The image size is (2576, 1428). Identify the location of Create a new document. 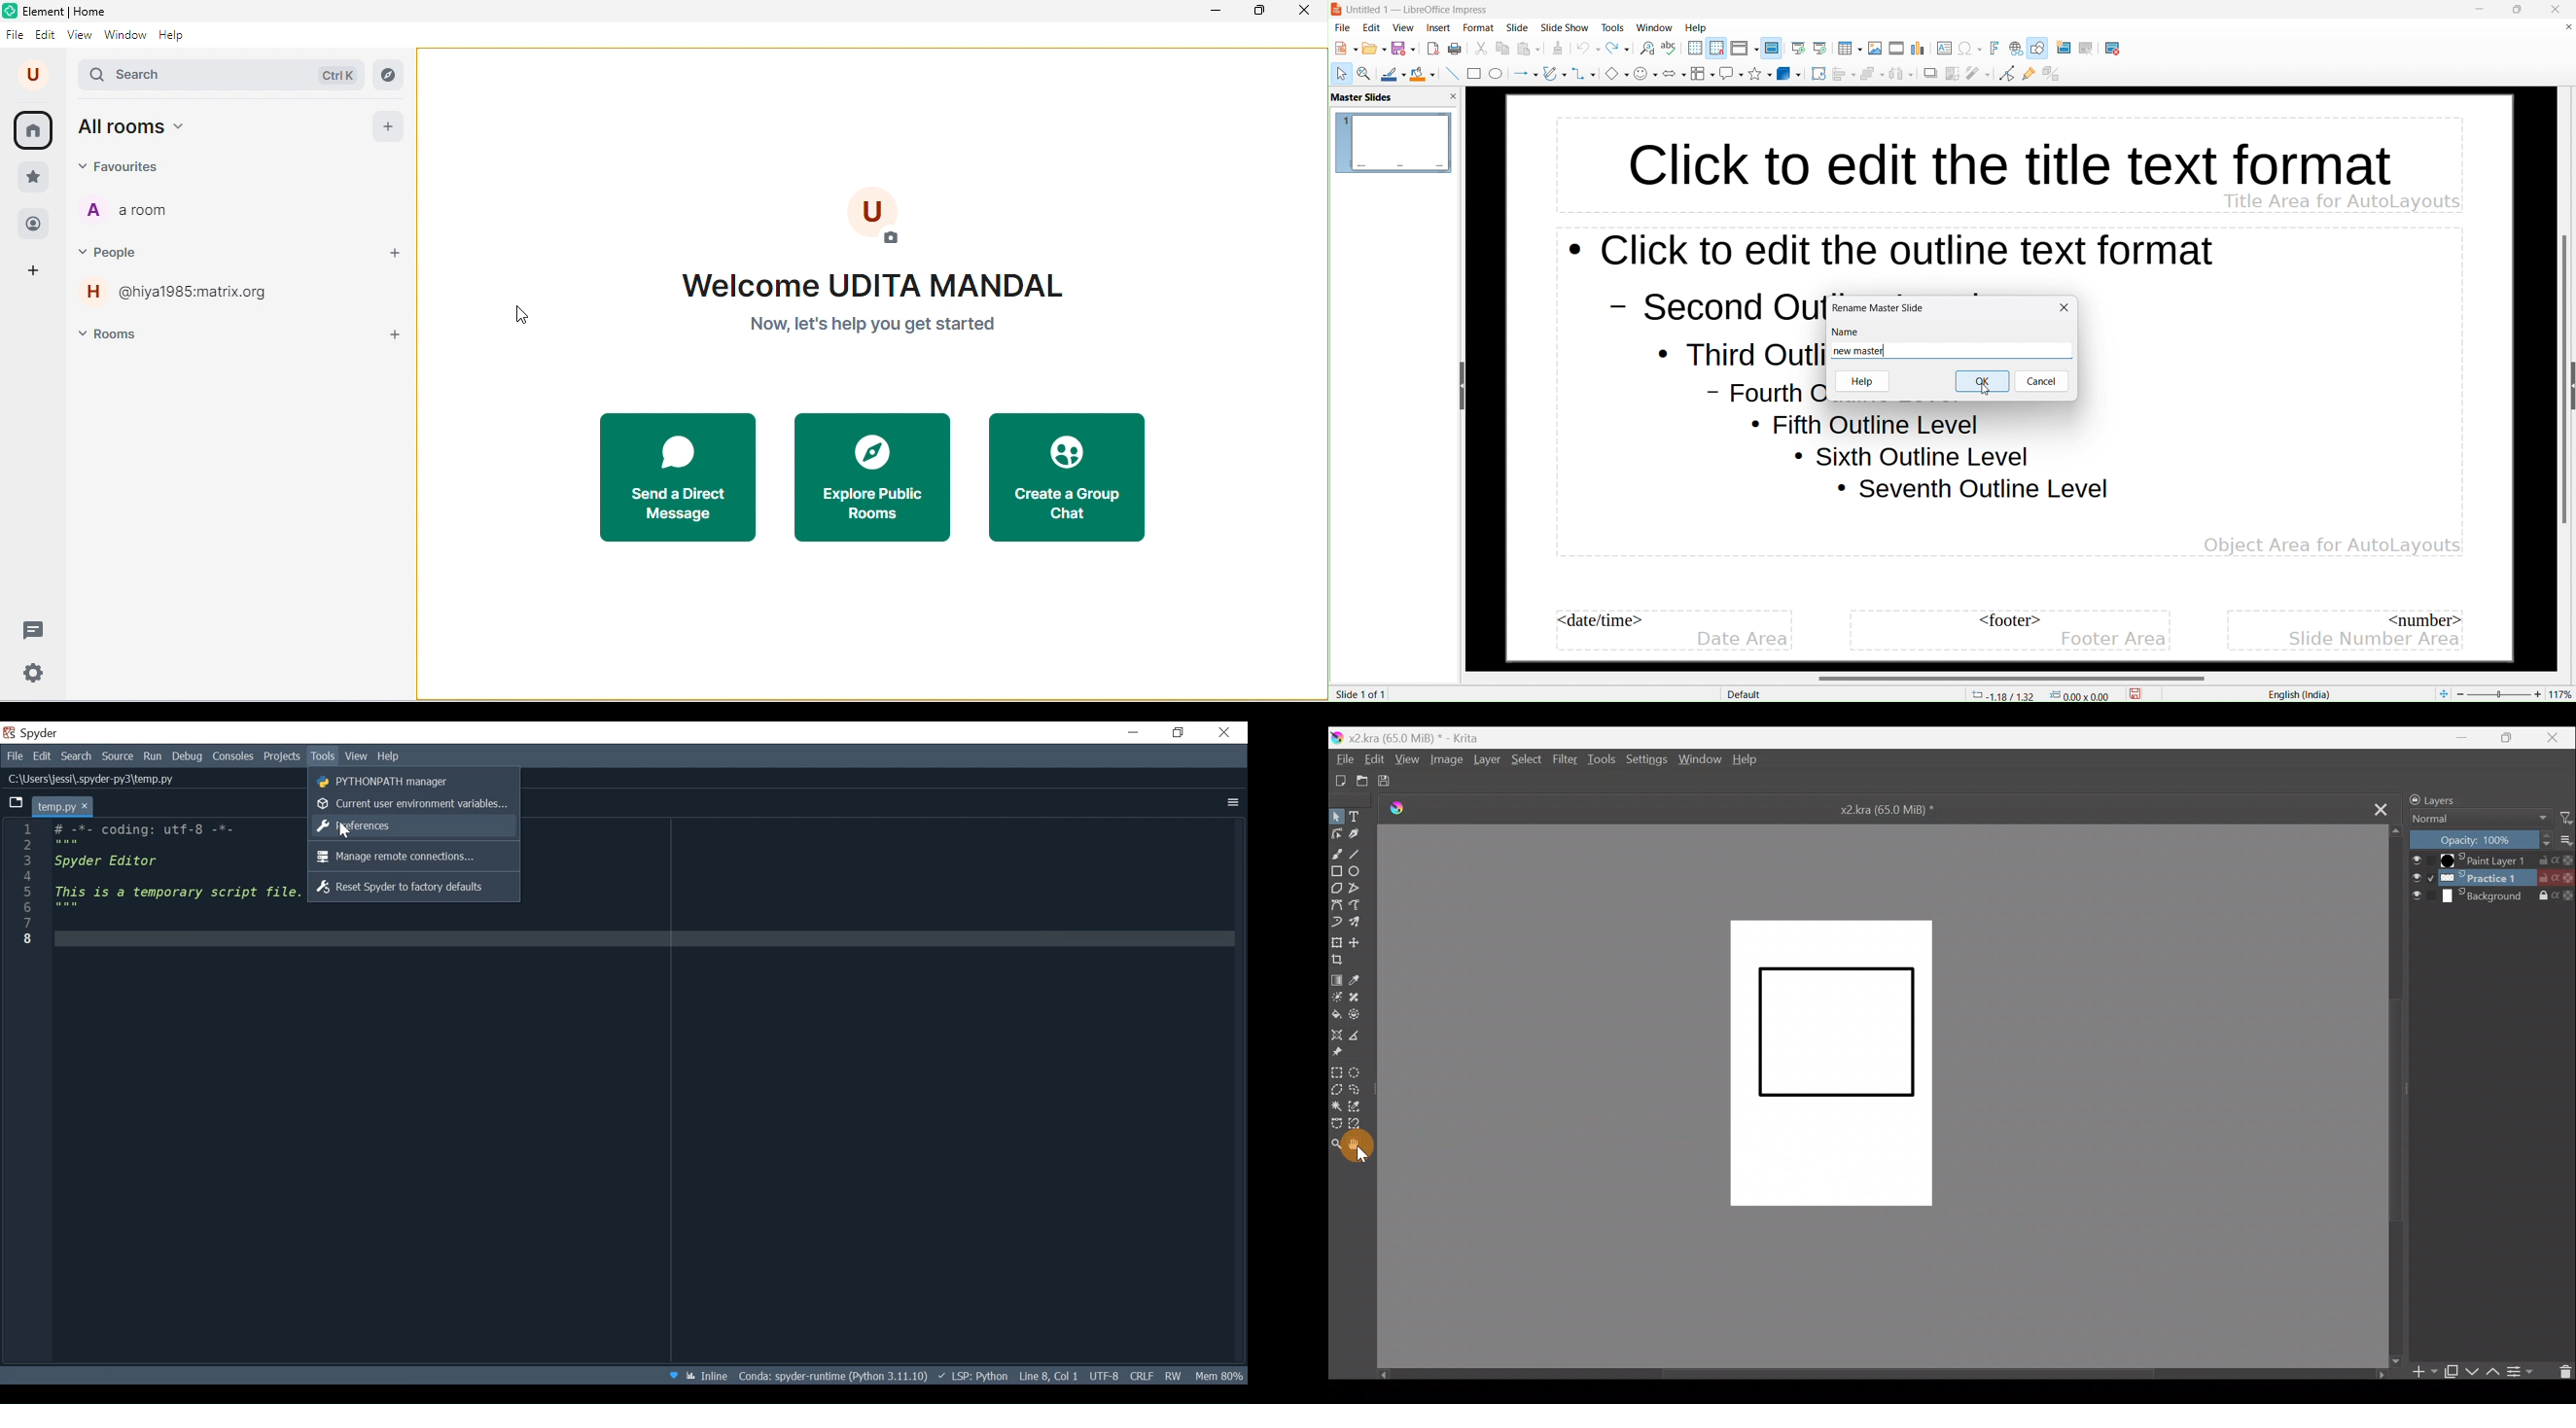
(1339, 781).